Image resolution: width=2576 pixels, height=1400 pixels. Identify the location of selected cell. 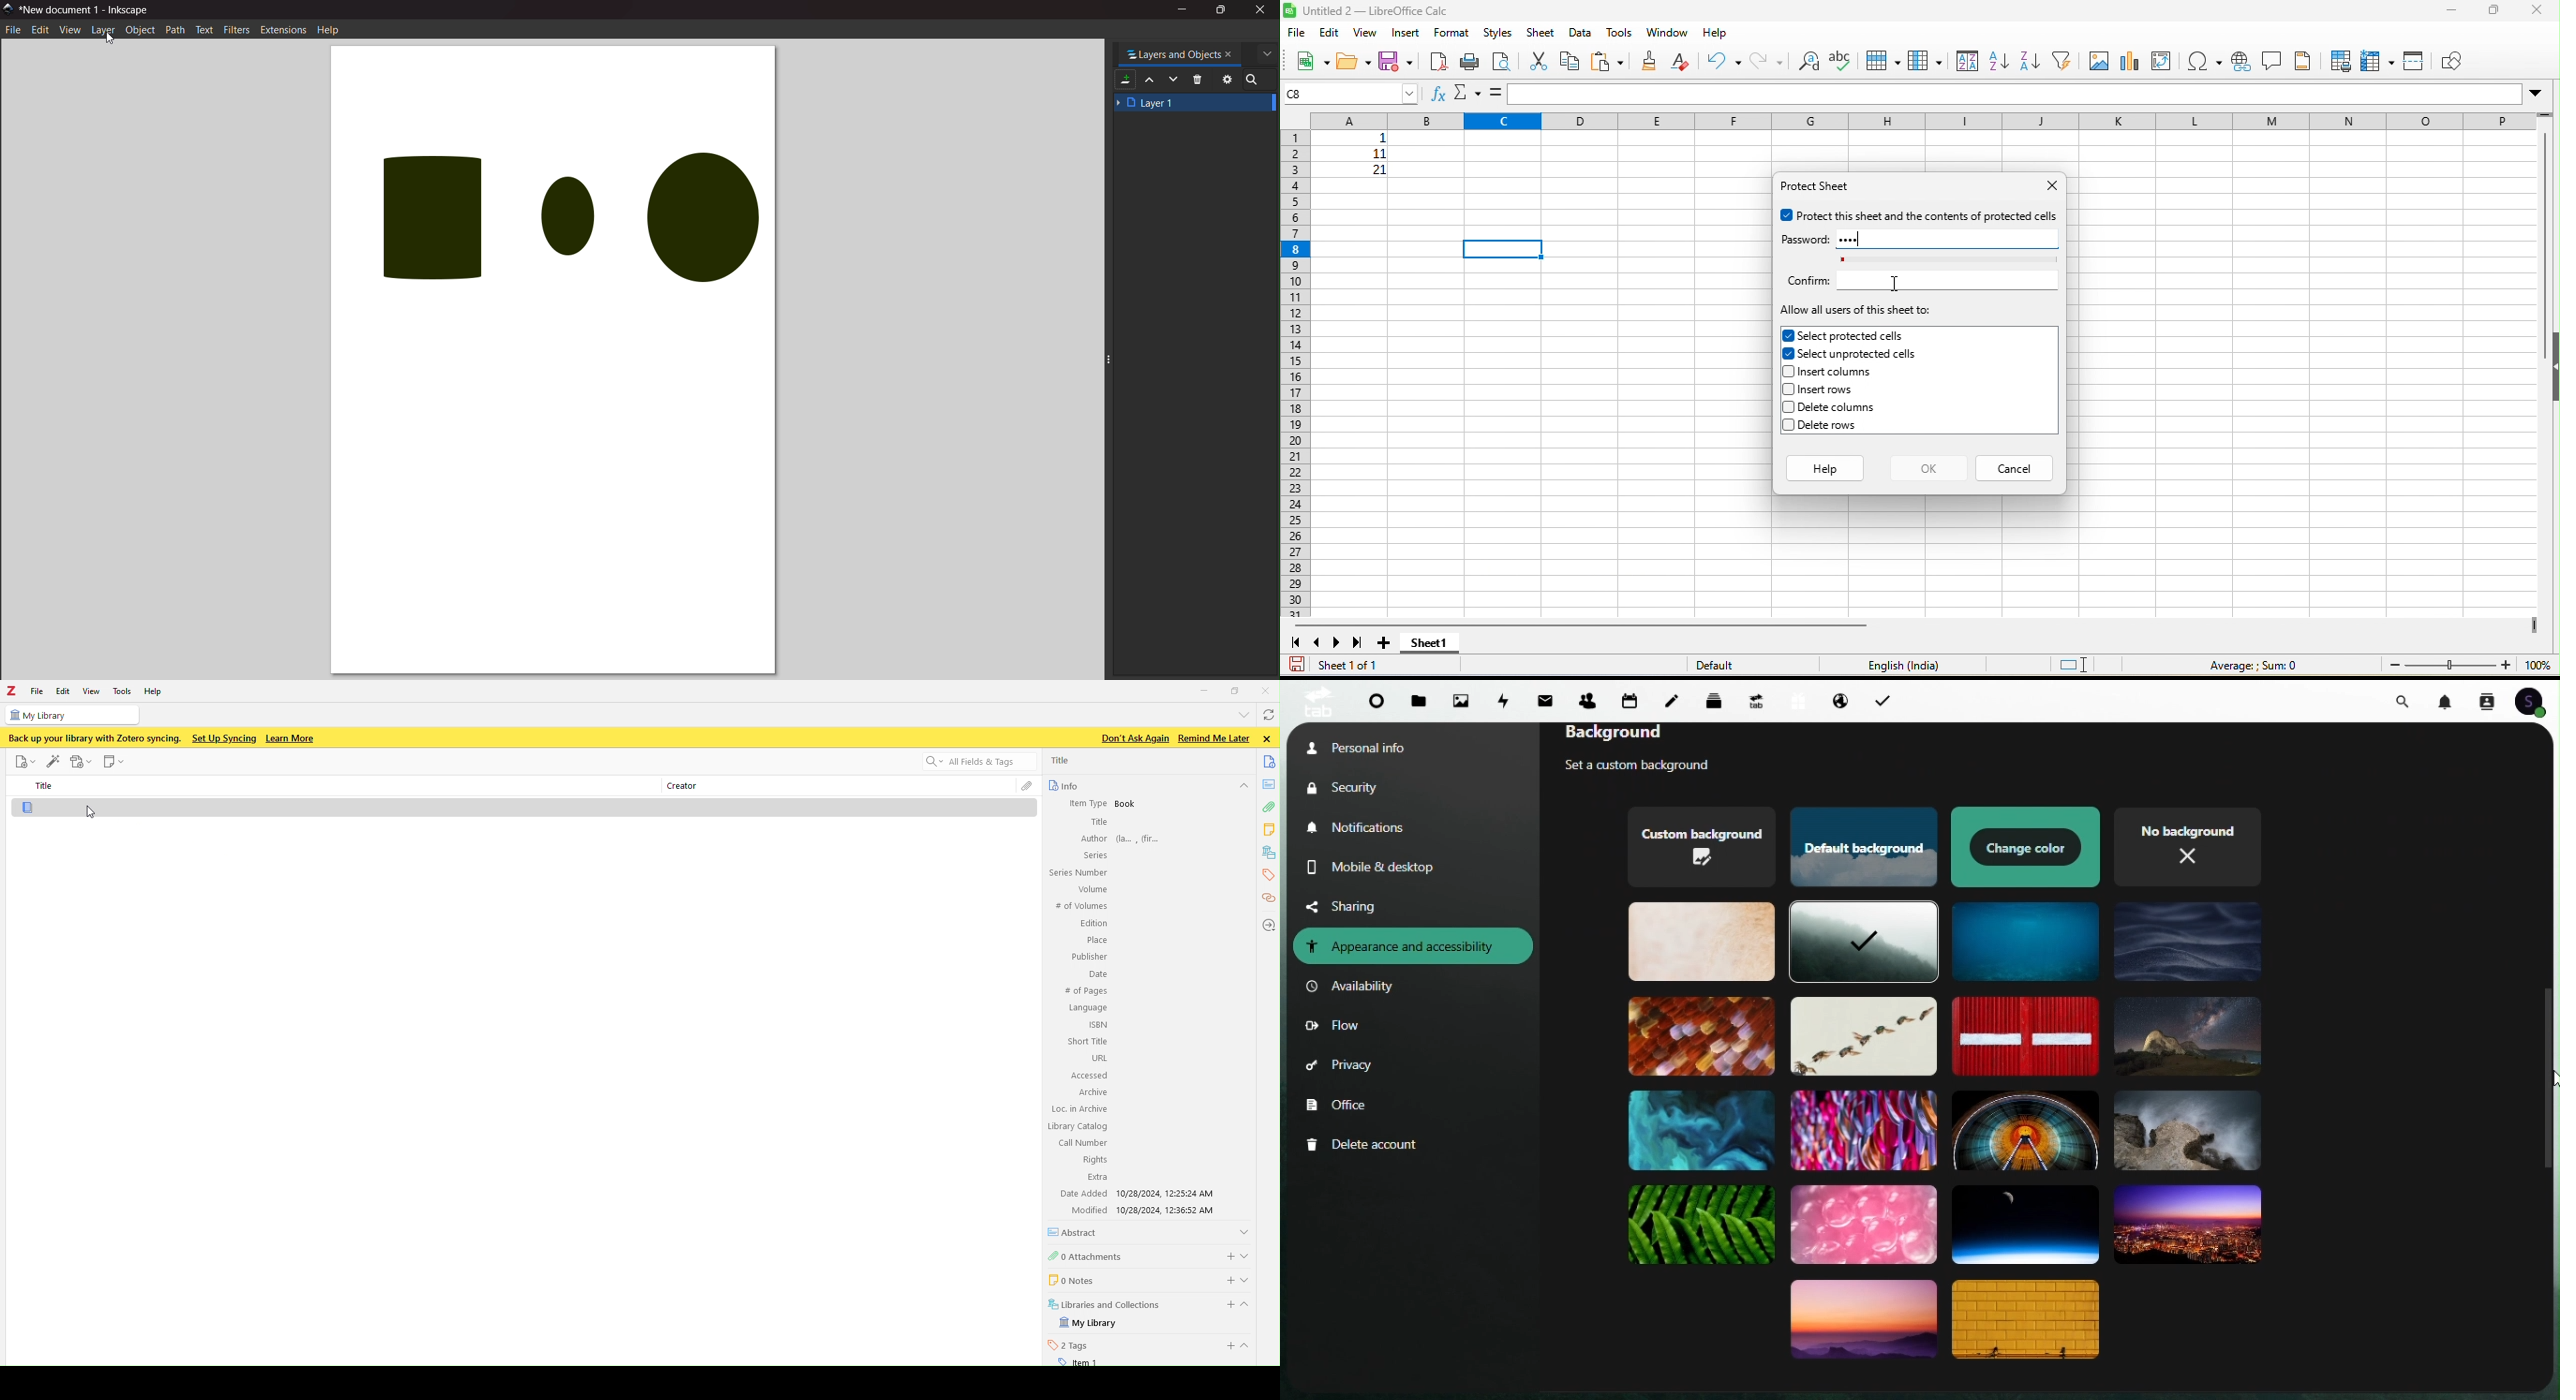
(1503, 248).